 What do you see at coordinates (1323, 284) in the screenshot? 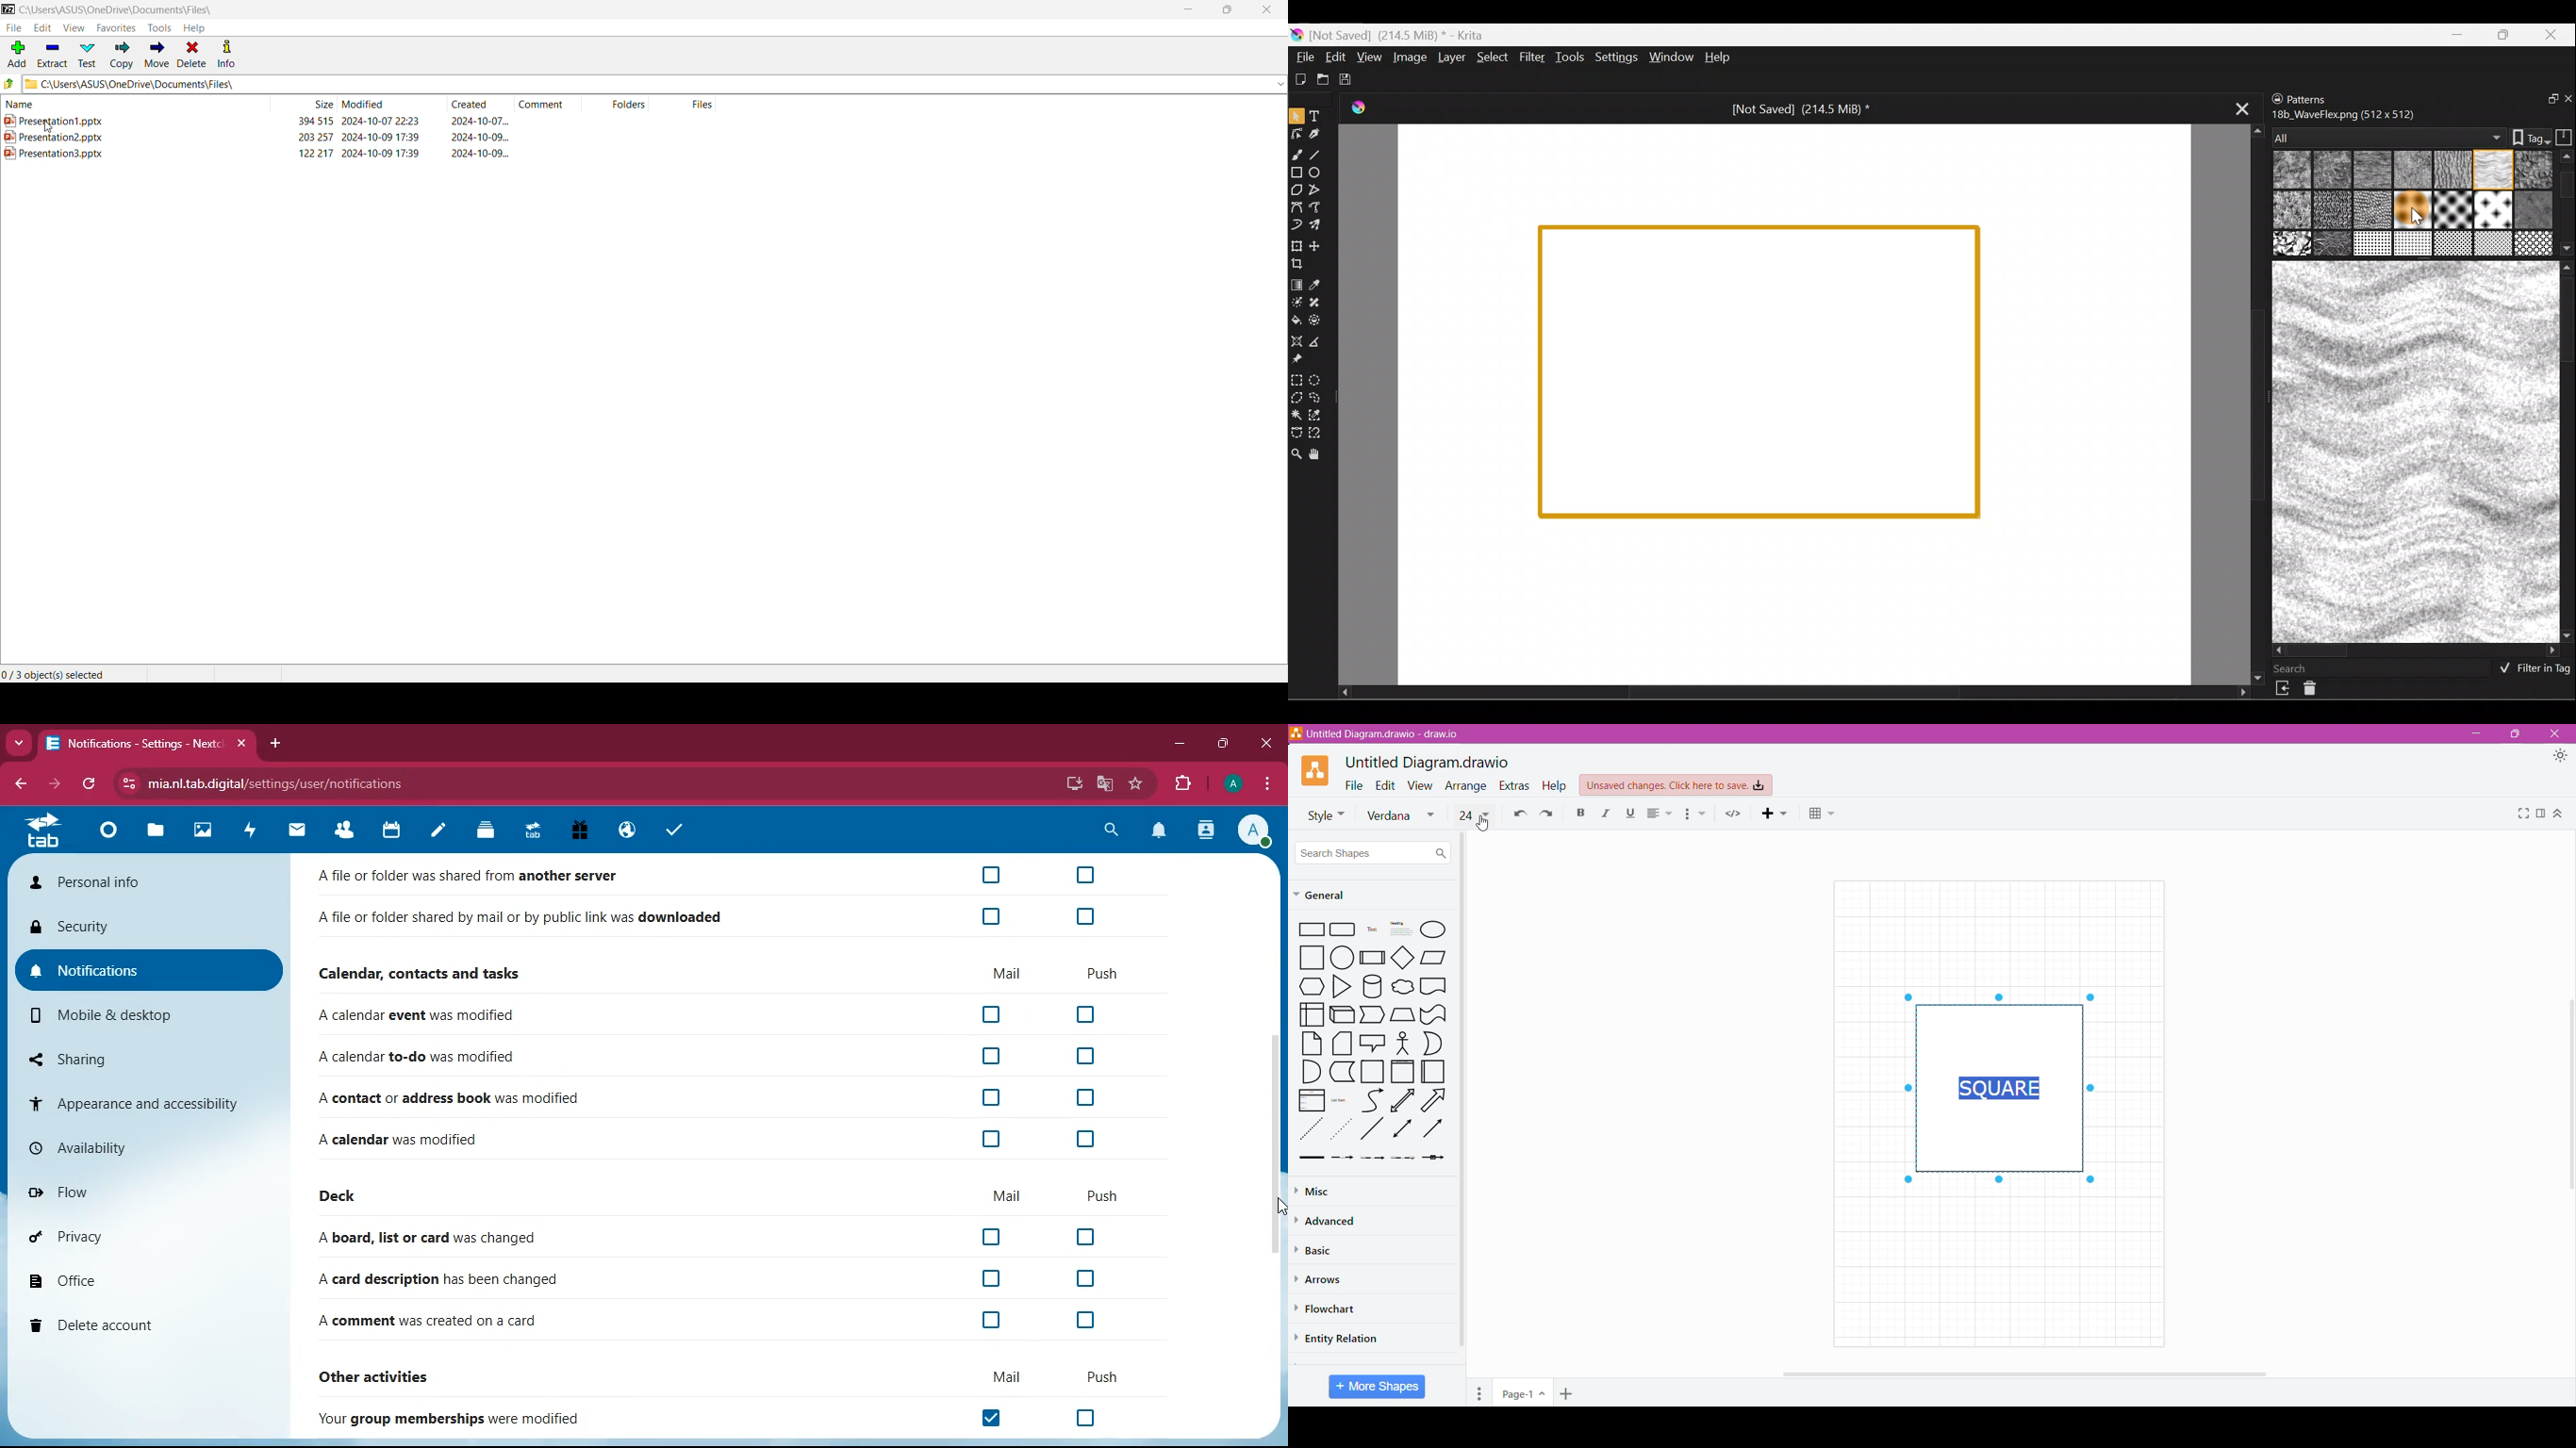
I see `Sample a colour` at bounding box center [1323, 284].